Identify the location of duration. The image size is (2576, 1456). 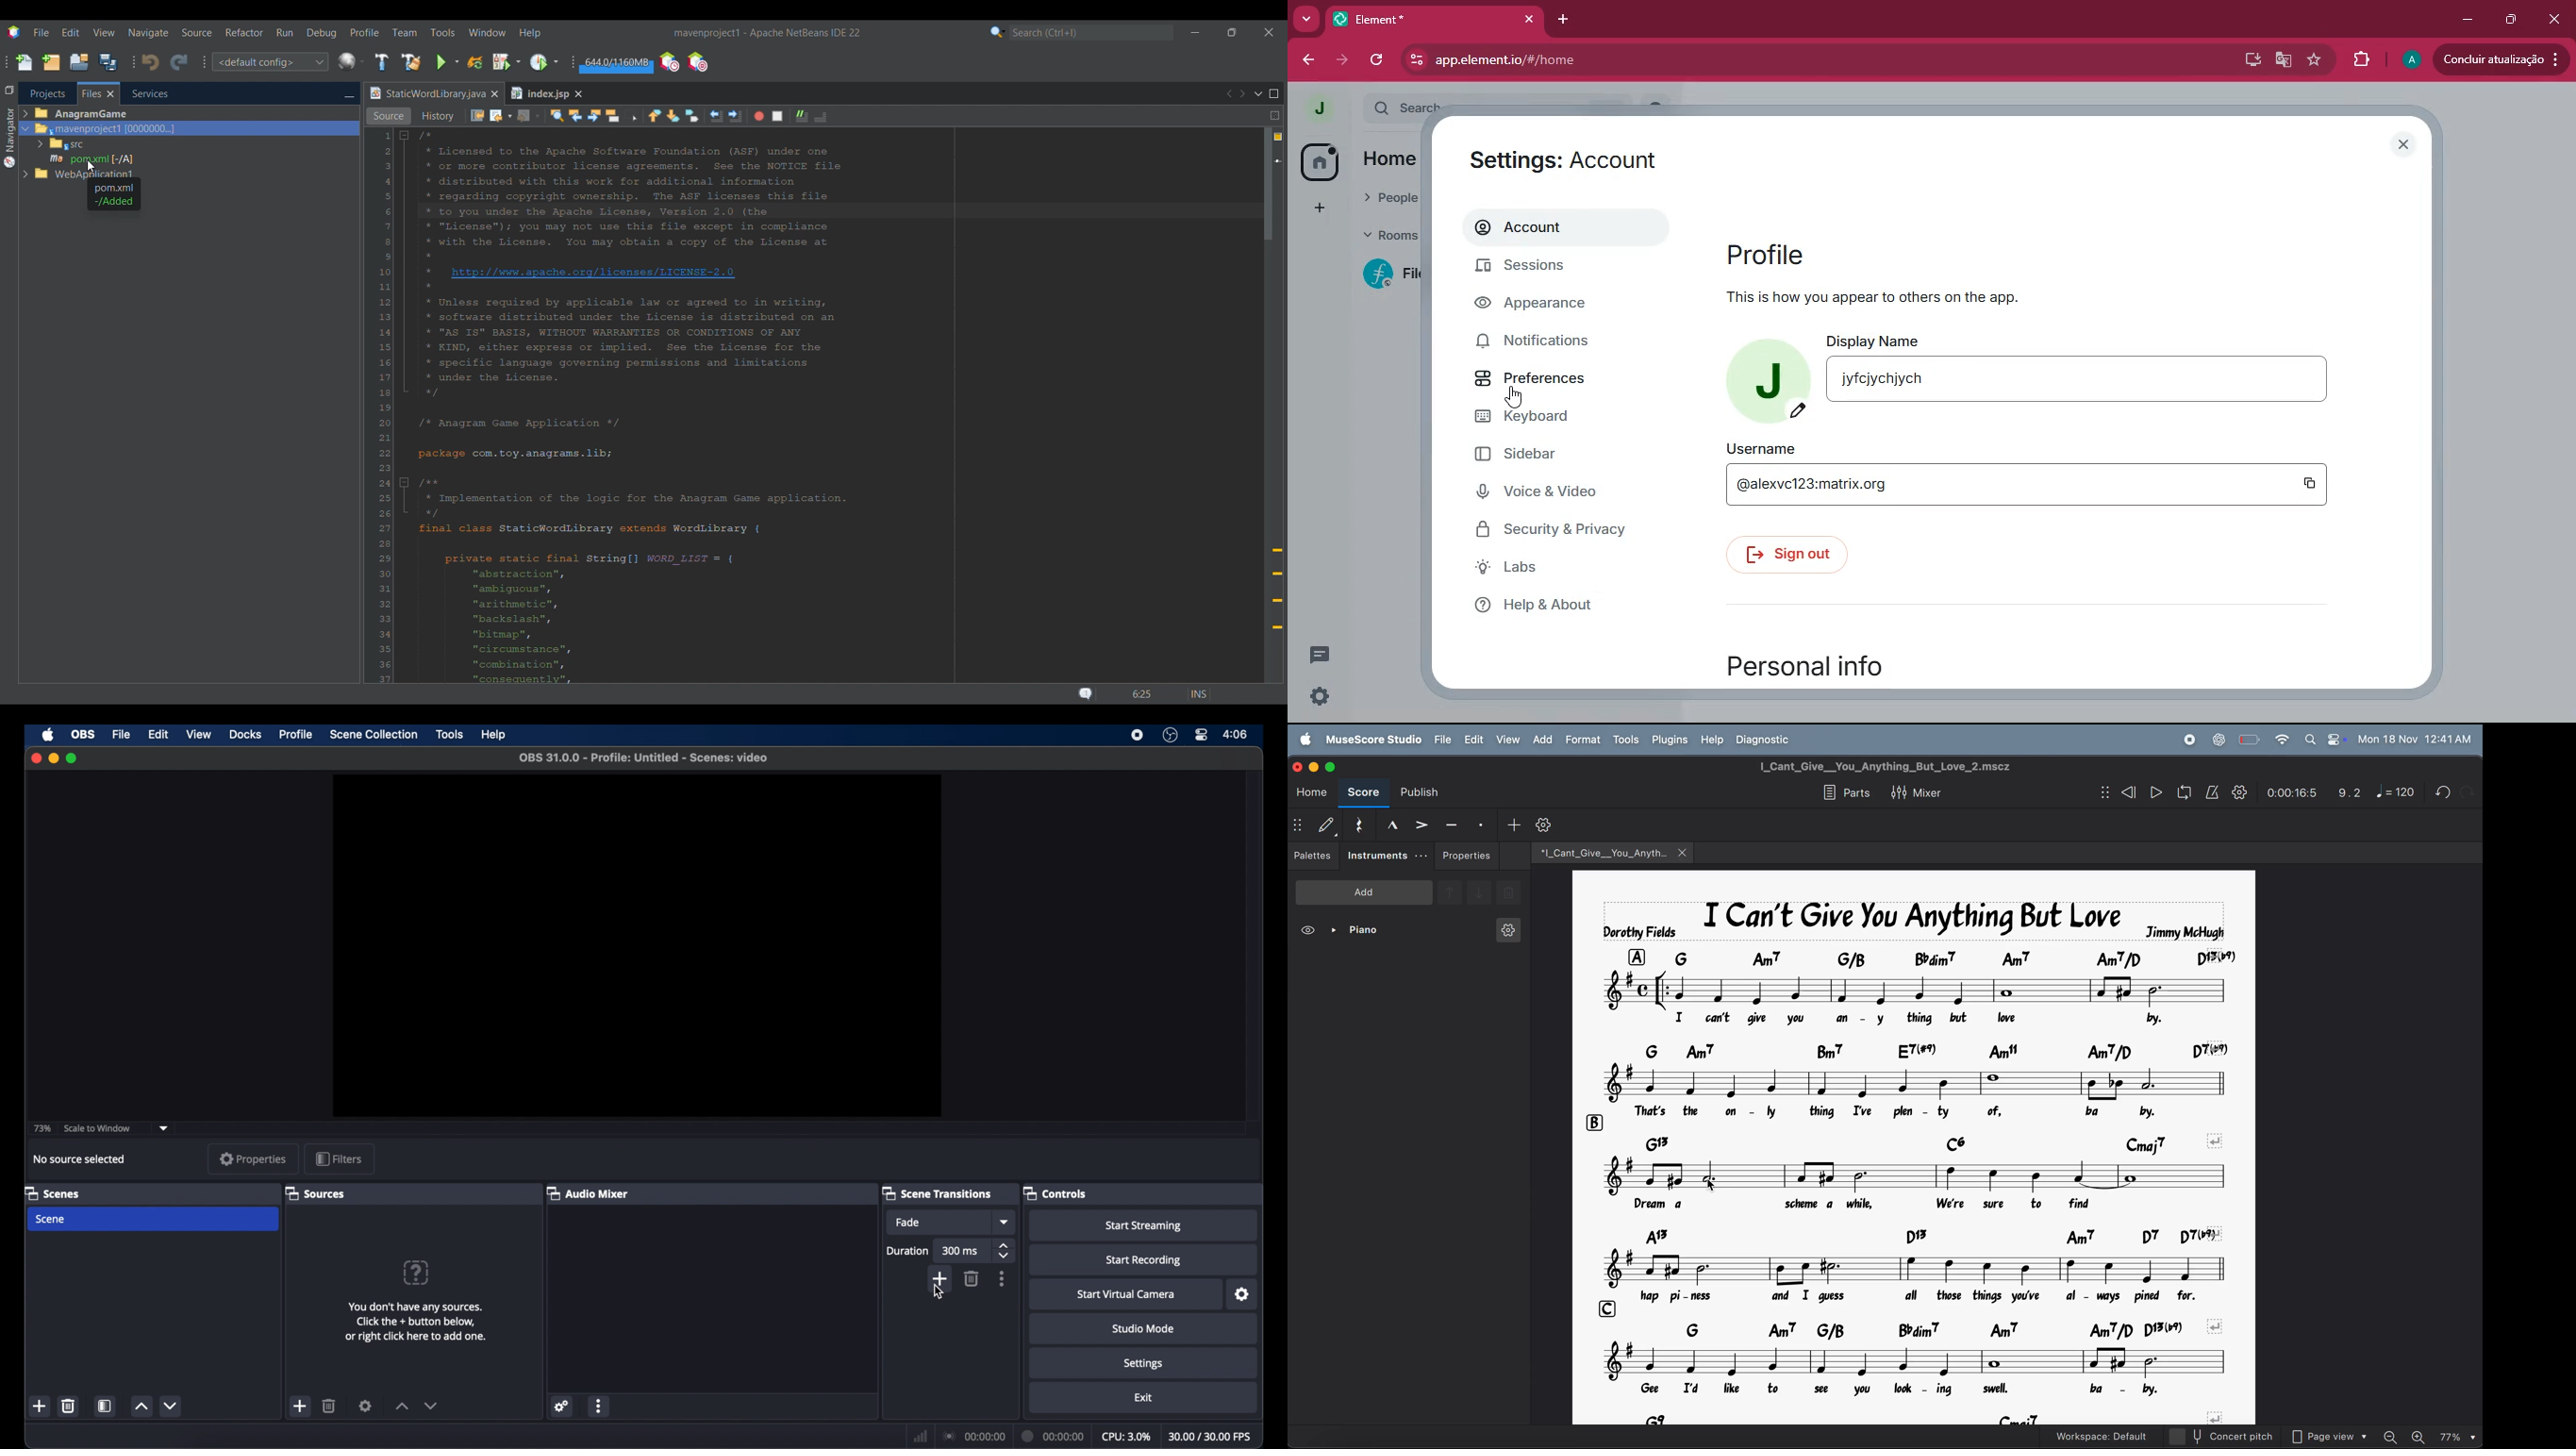
(1054, 1436).